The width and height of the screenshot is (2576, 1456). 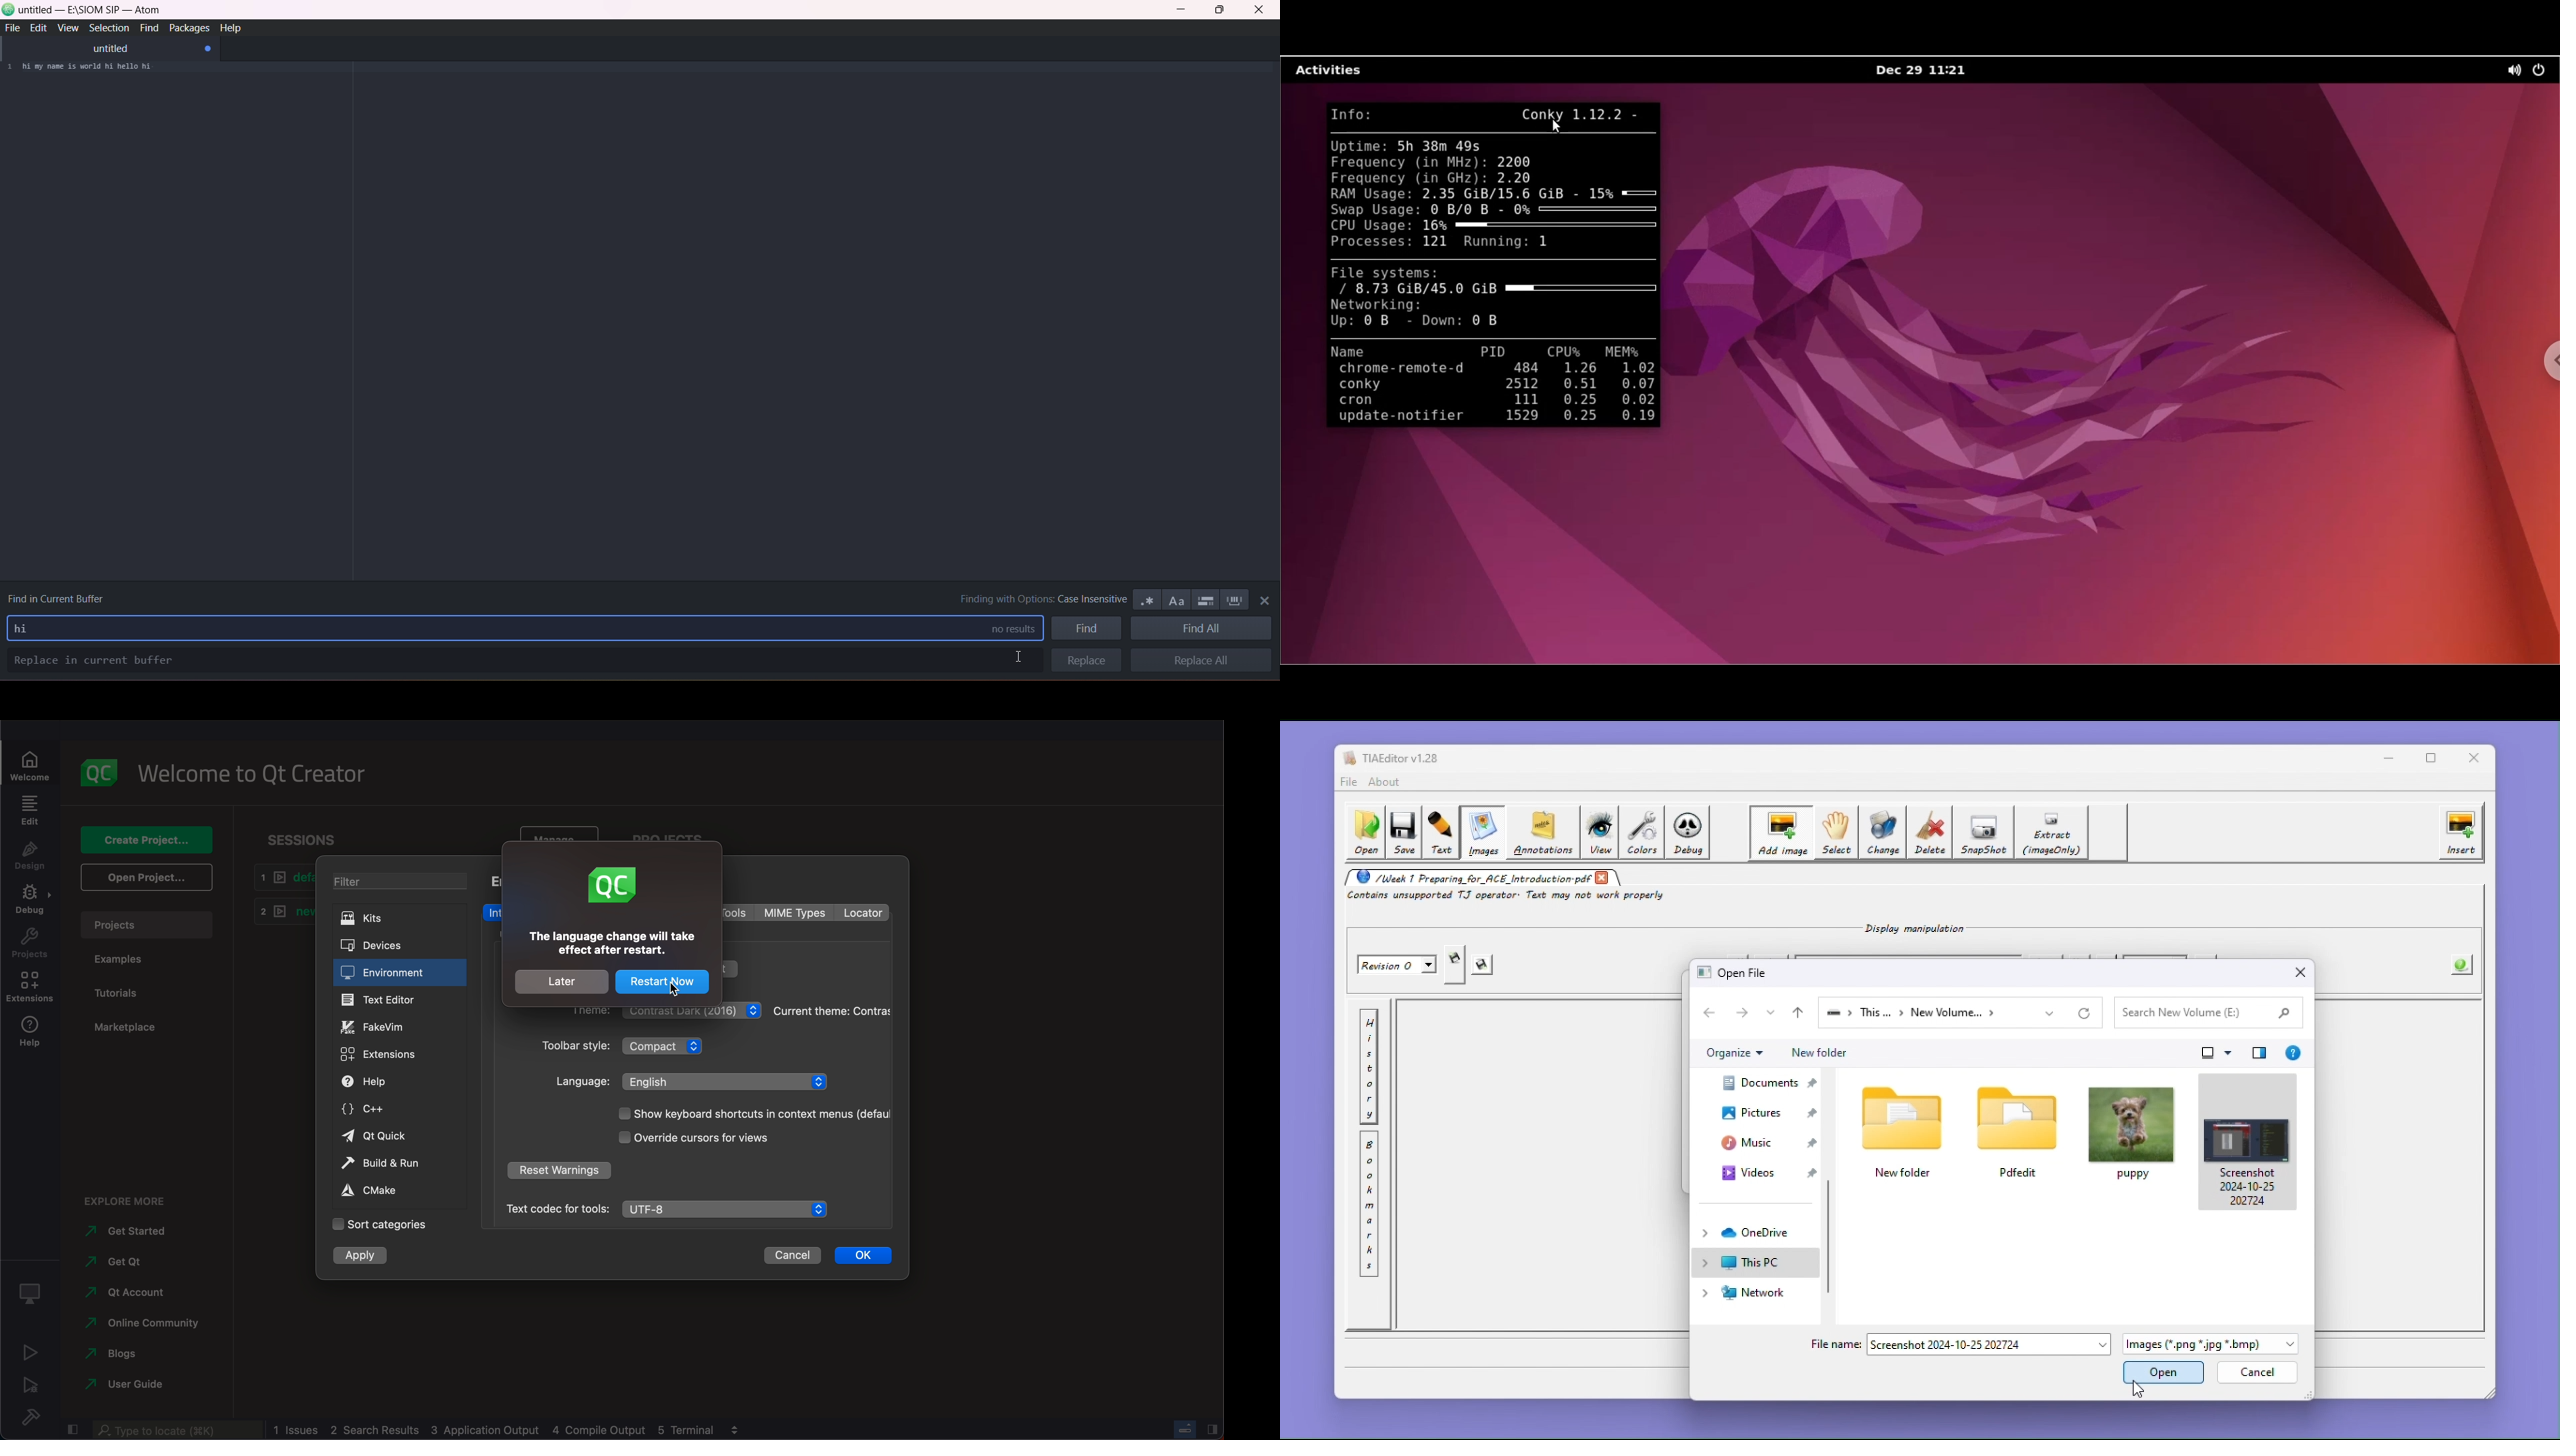 What do you see at coordinates (1174, 599) in the screenshot?
I see `match case` at bounding box center [1174, 599].